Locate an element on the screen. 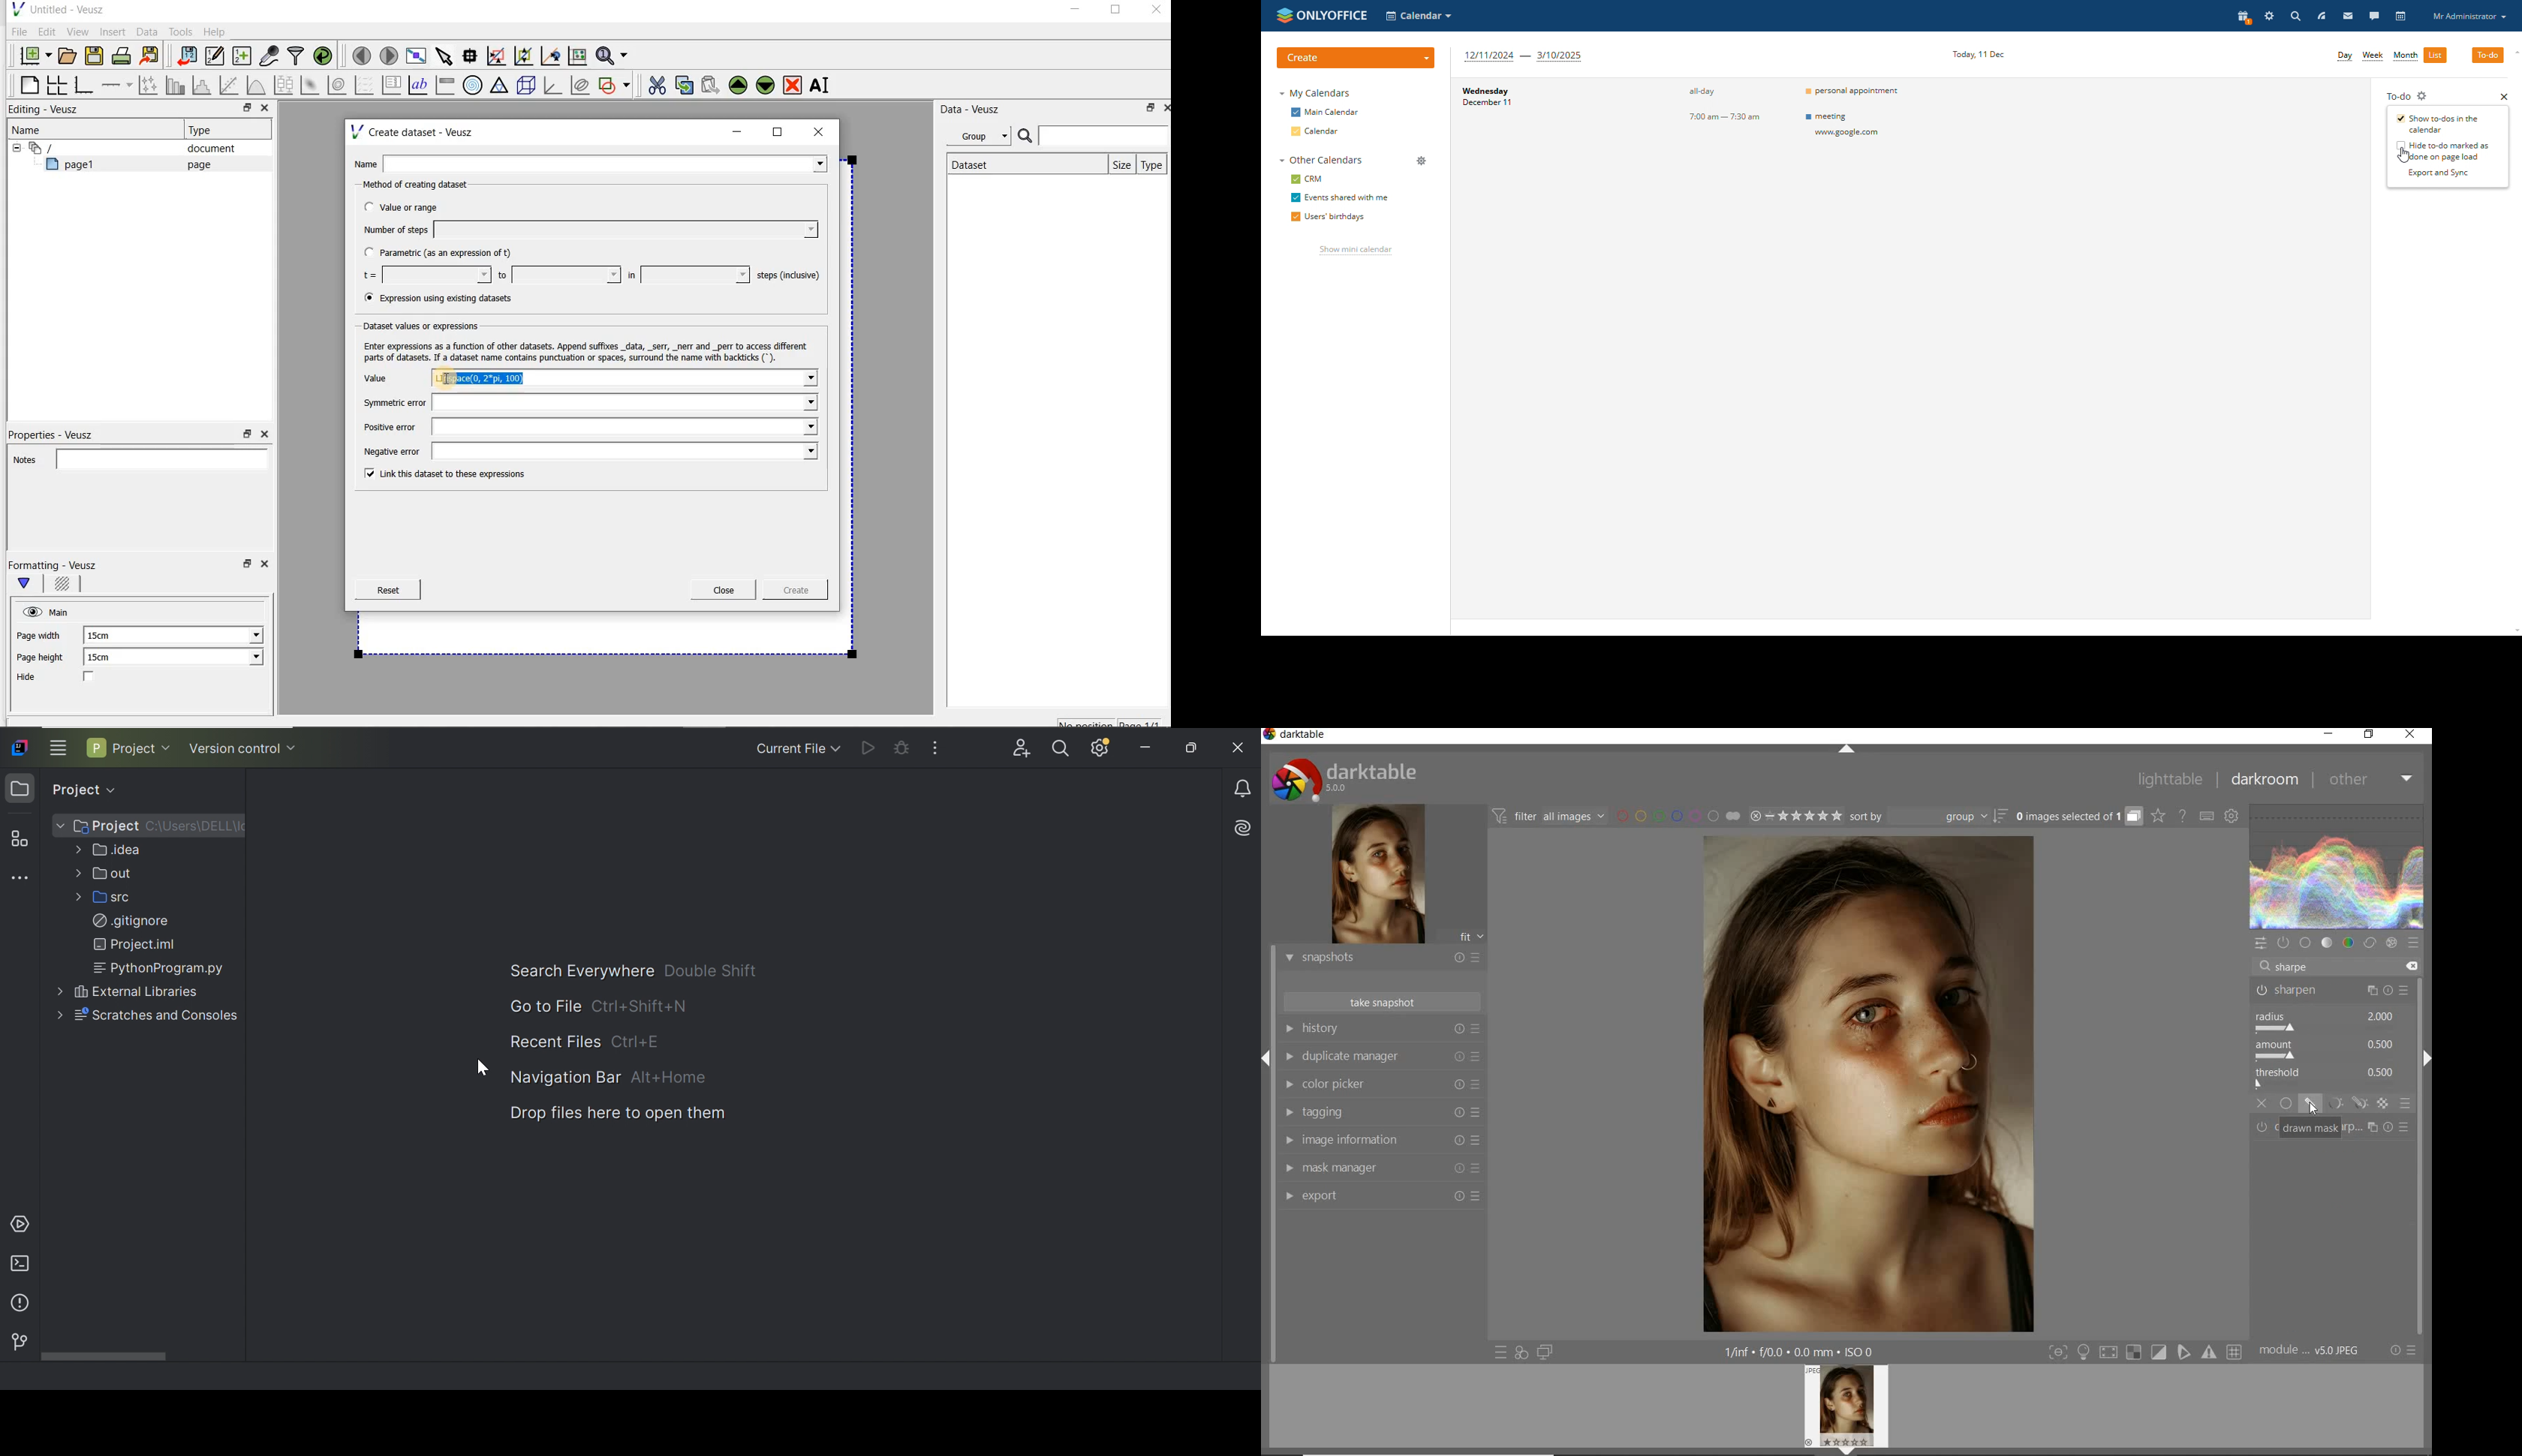 The height and width of the screenshot is (1456, 2548). Read data points on the graph is located at coordinates (472, 56).